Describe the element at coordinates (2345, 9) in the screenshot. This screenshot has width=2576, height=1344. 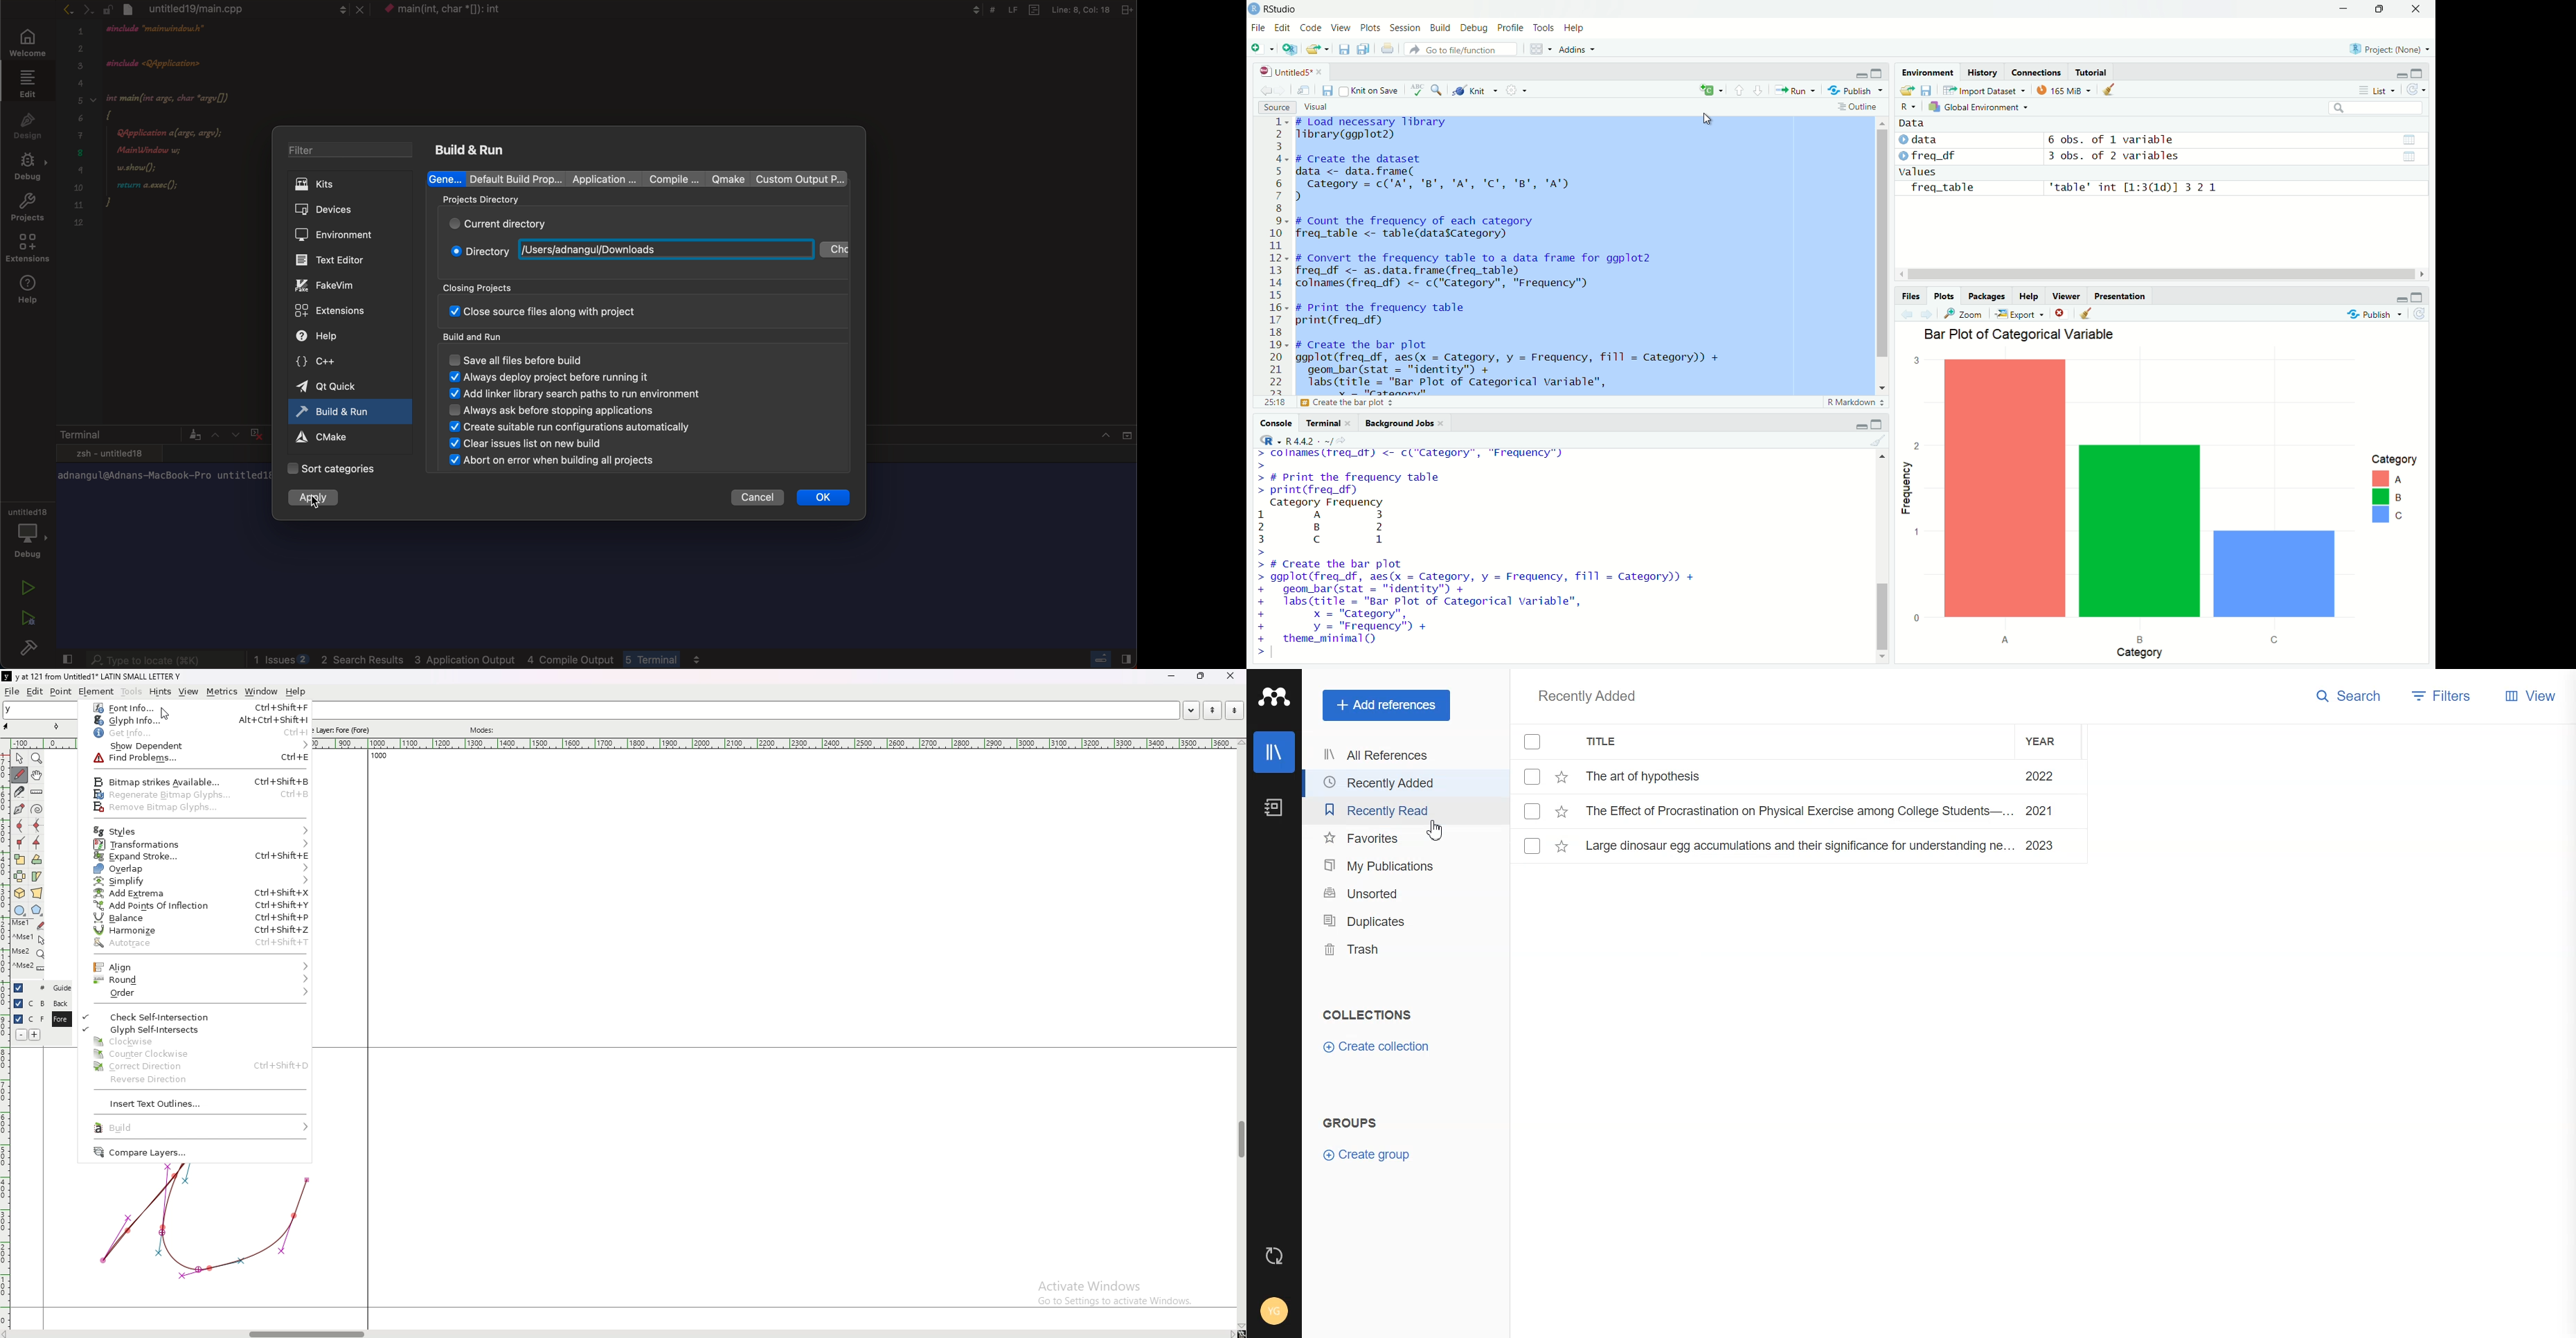
I see `minimize` at that location.